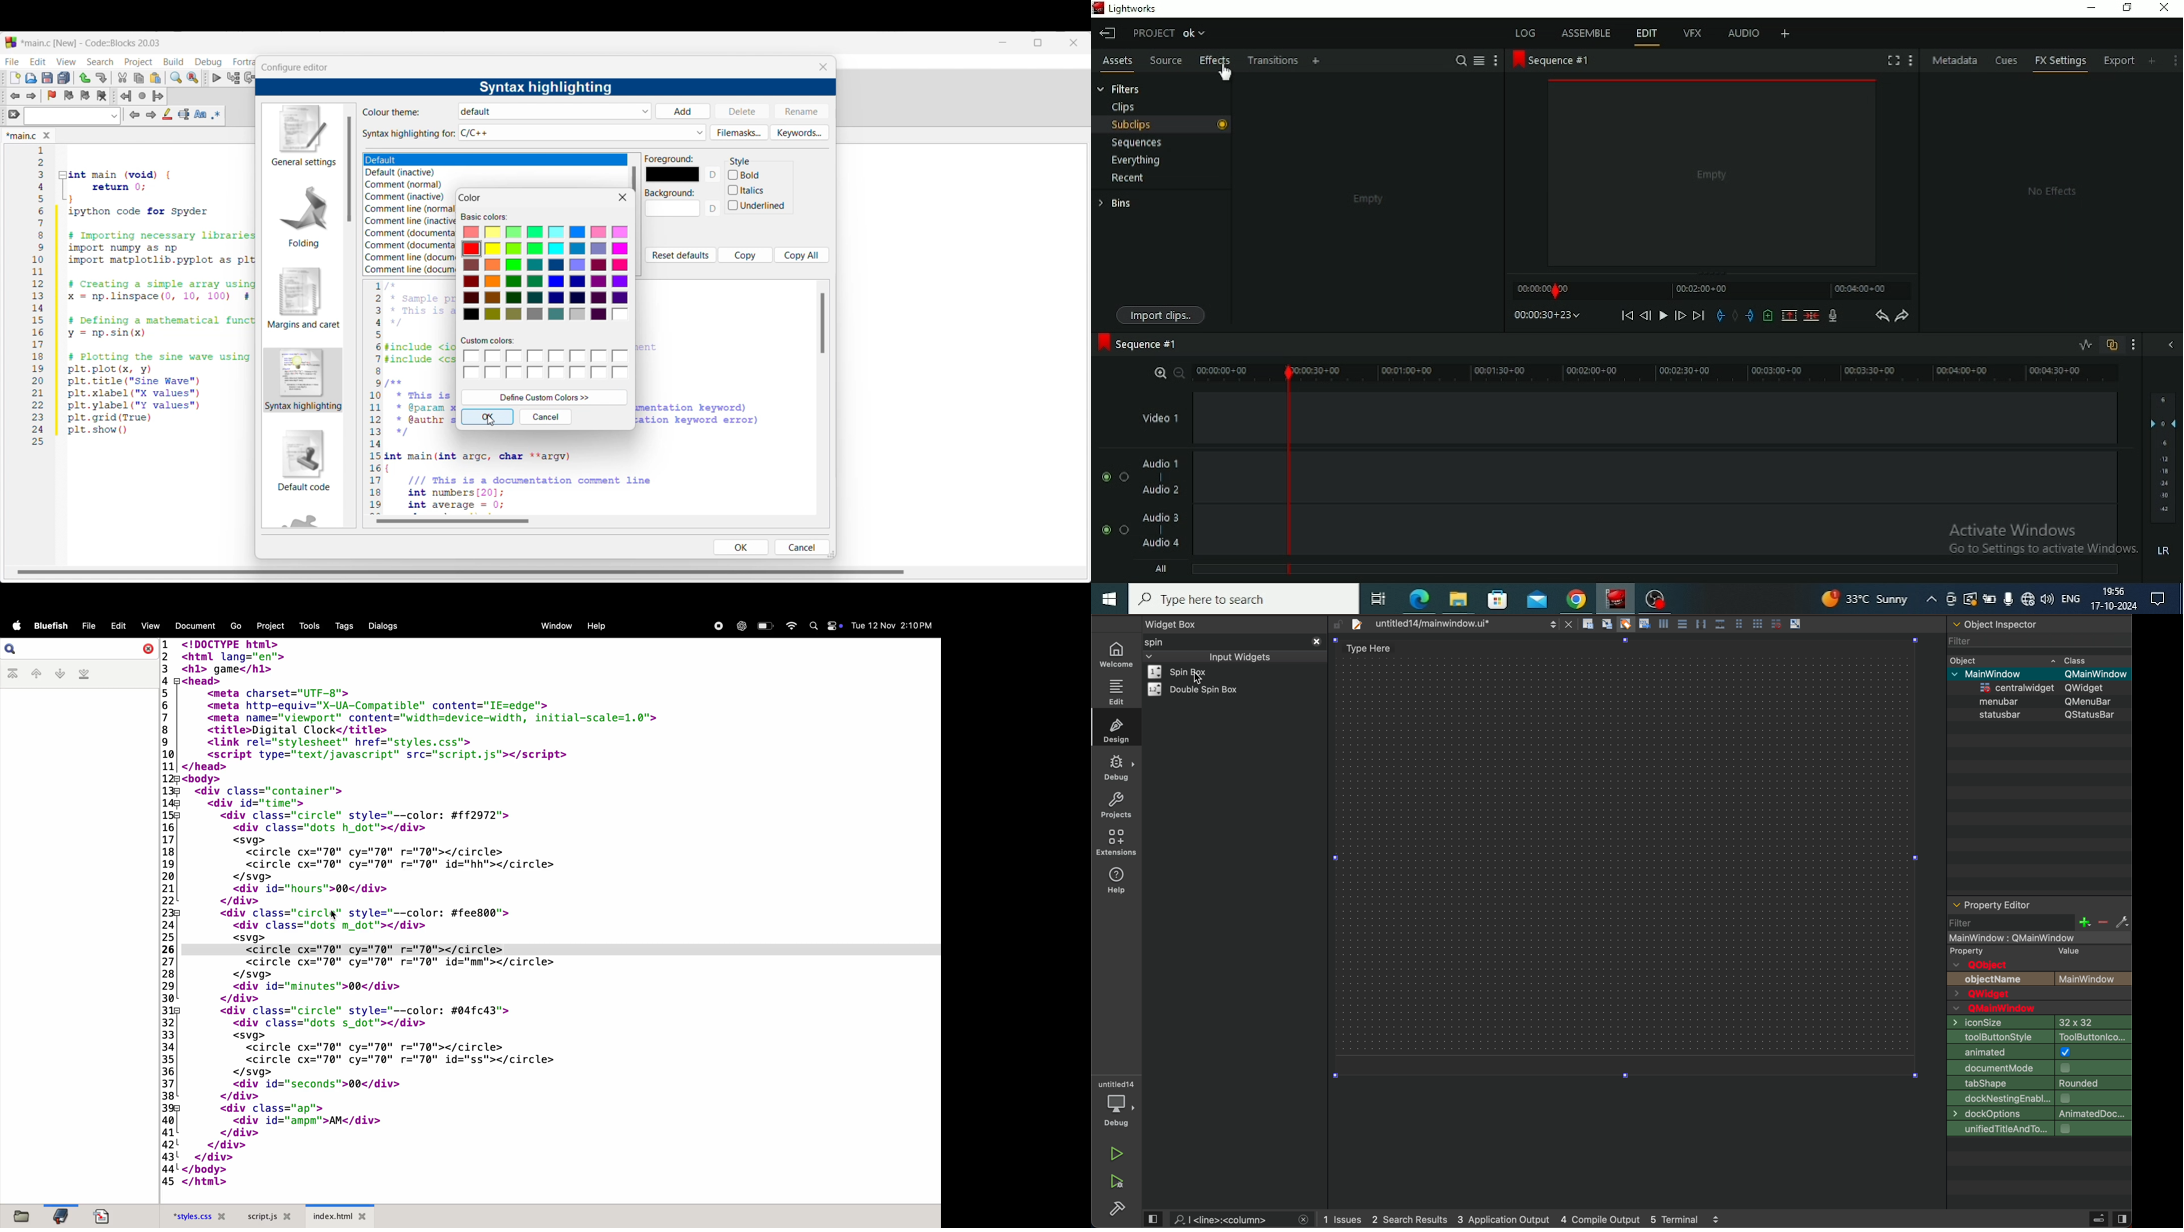 The image size is (2184, 1232). Describe the element at coordinates (68, 96) in the screenshot. I see `Previous bookmark` at that location.